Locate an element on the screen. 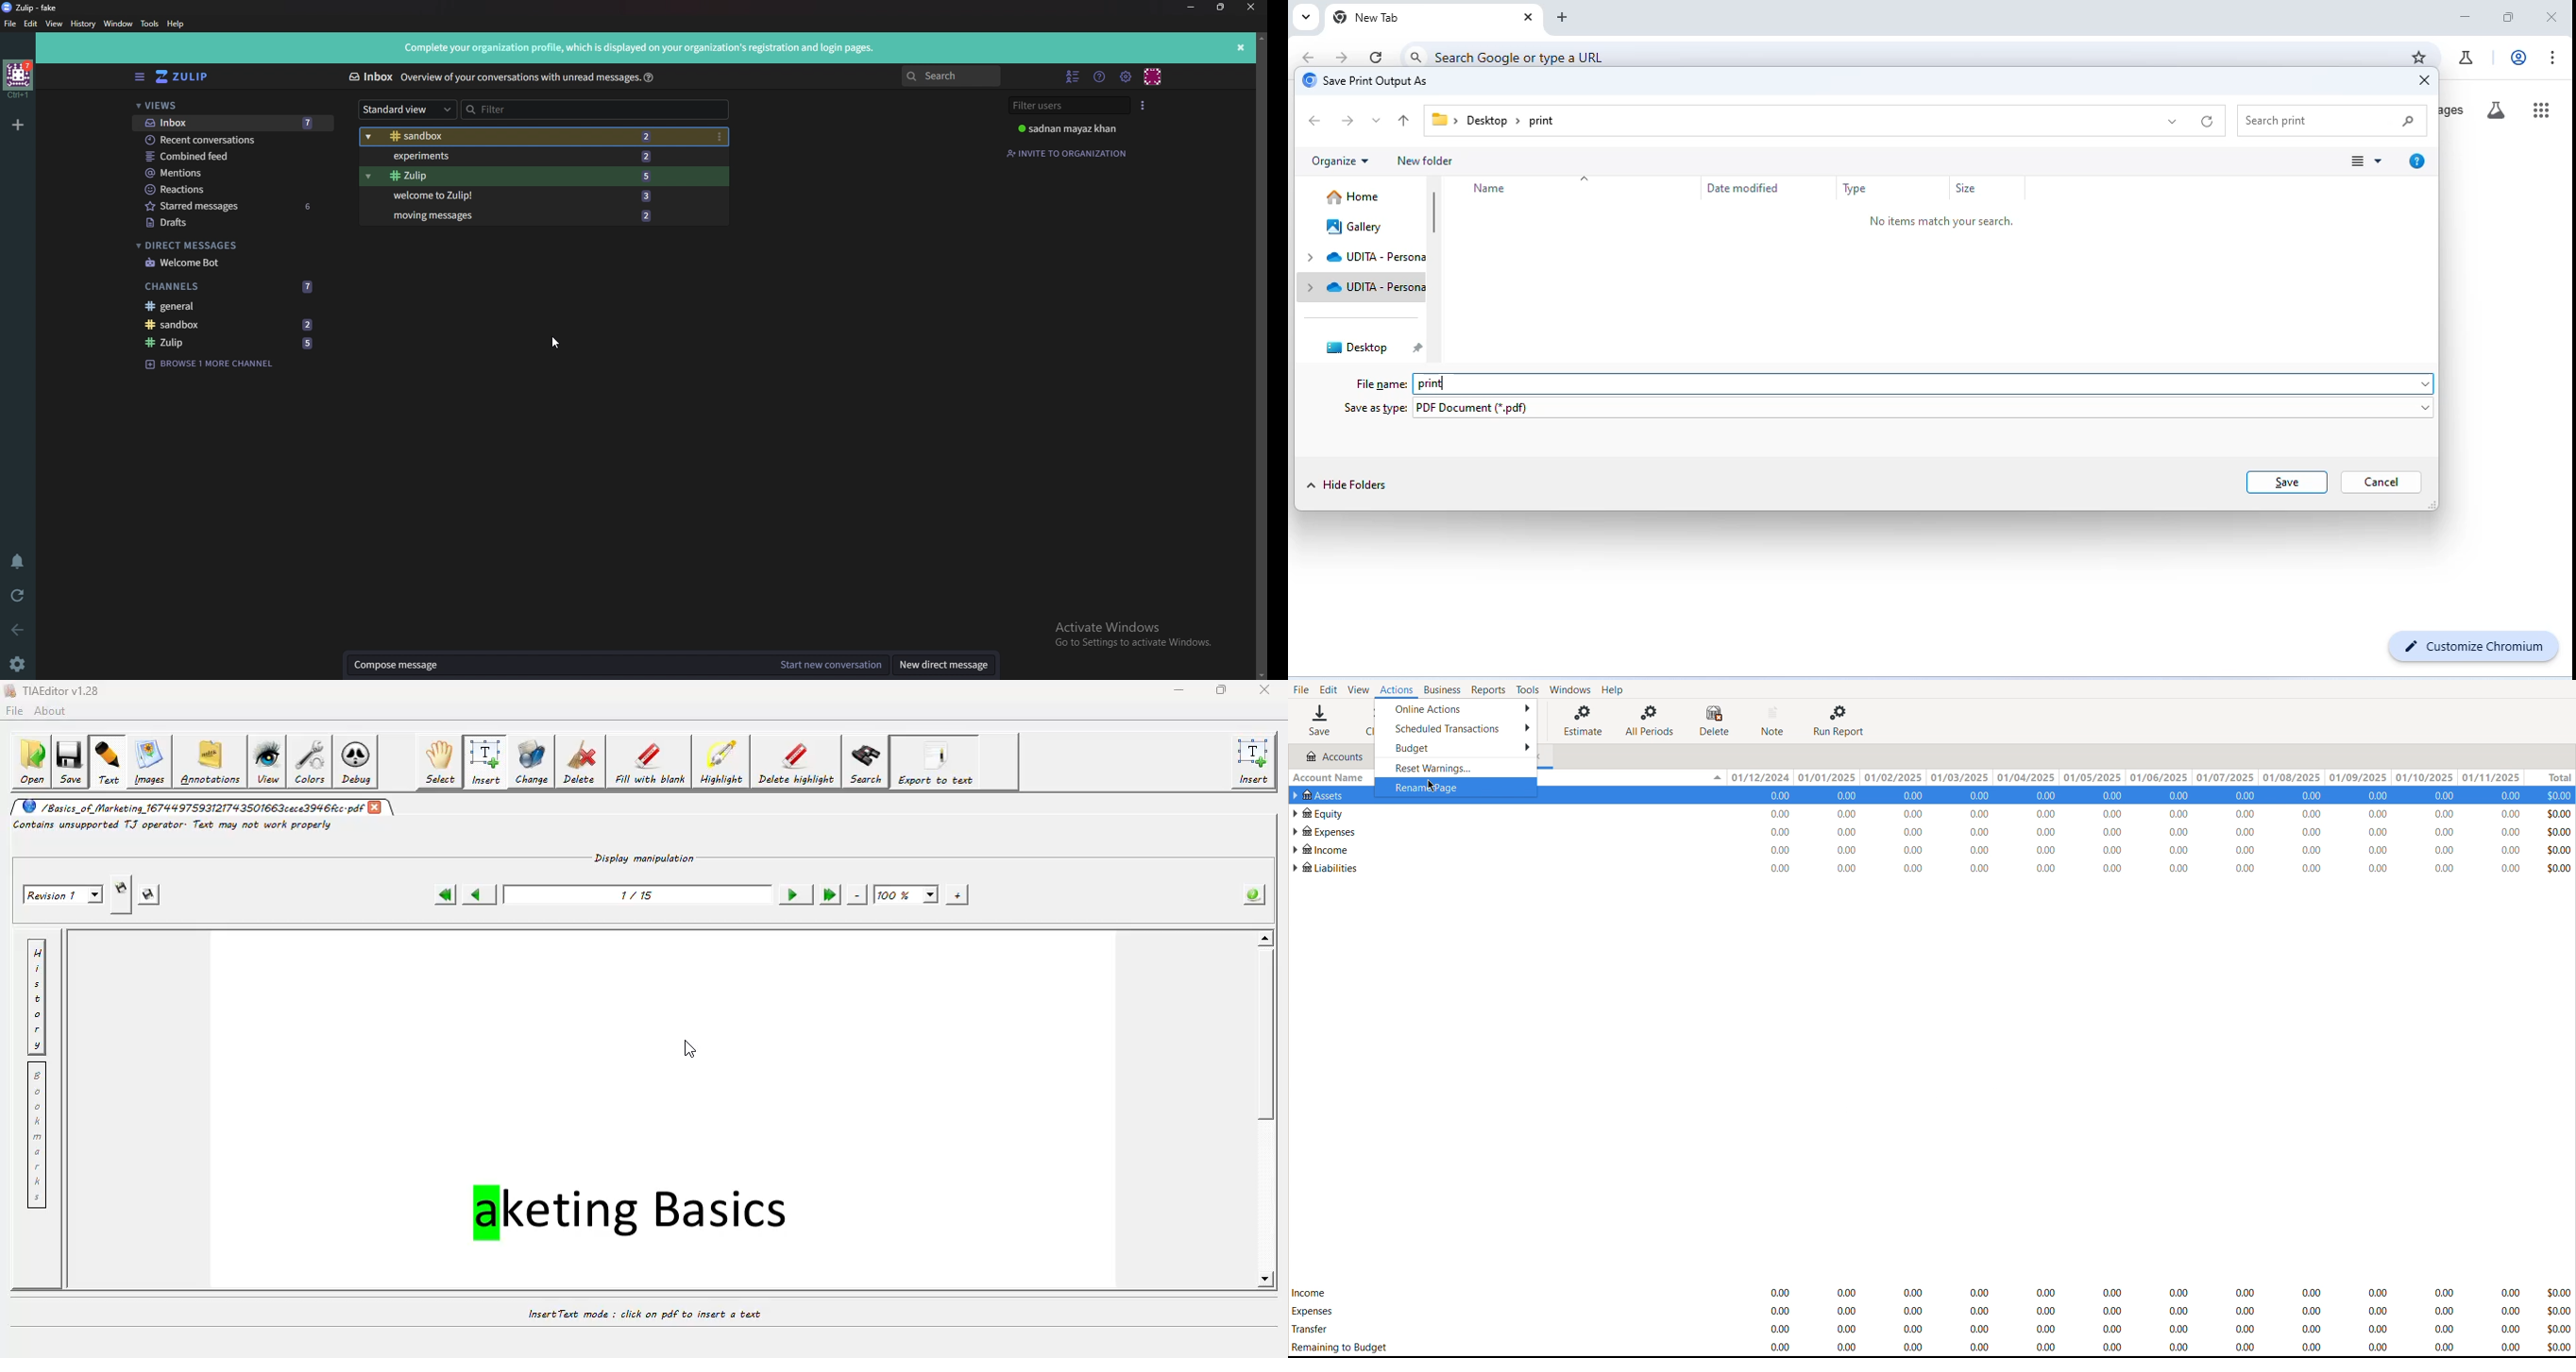 The image size is (2576, 1372). organize is located at coordinates (1341, 162).